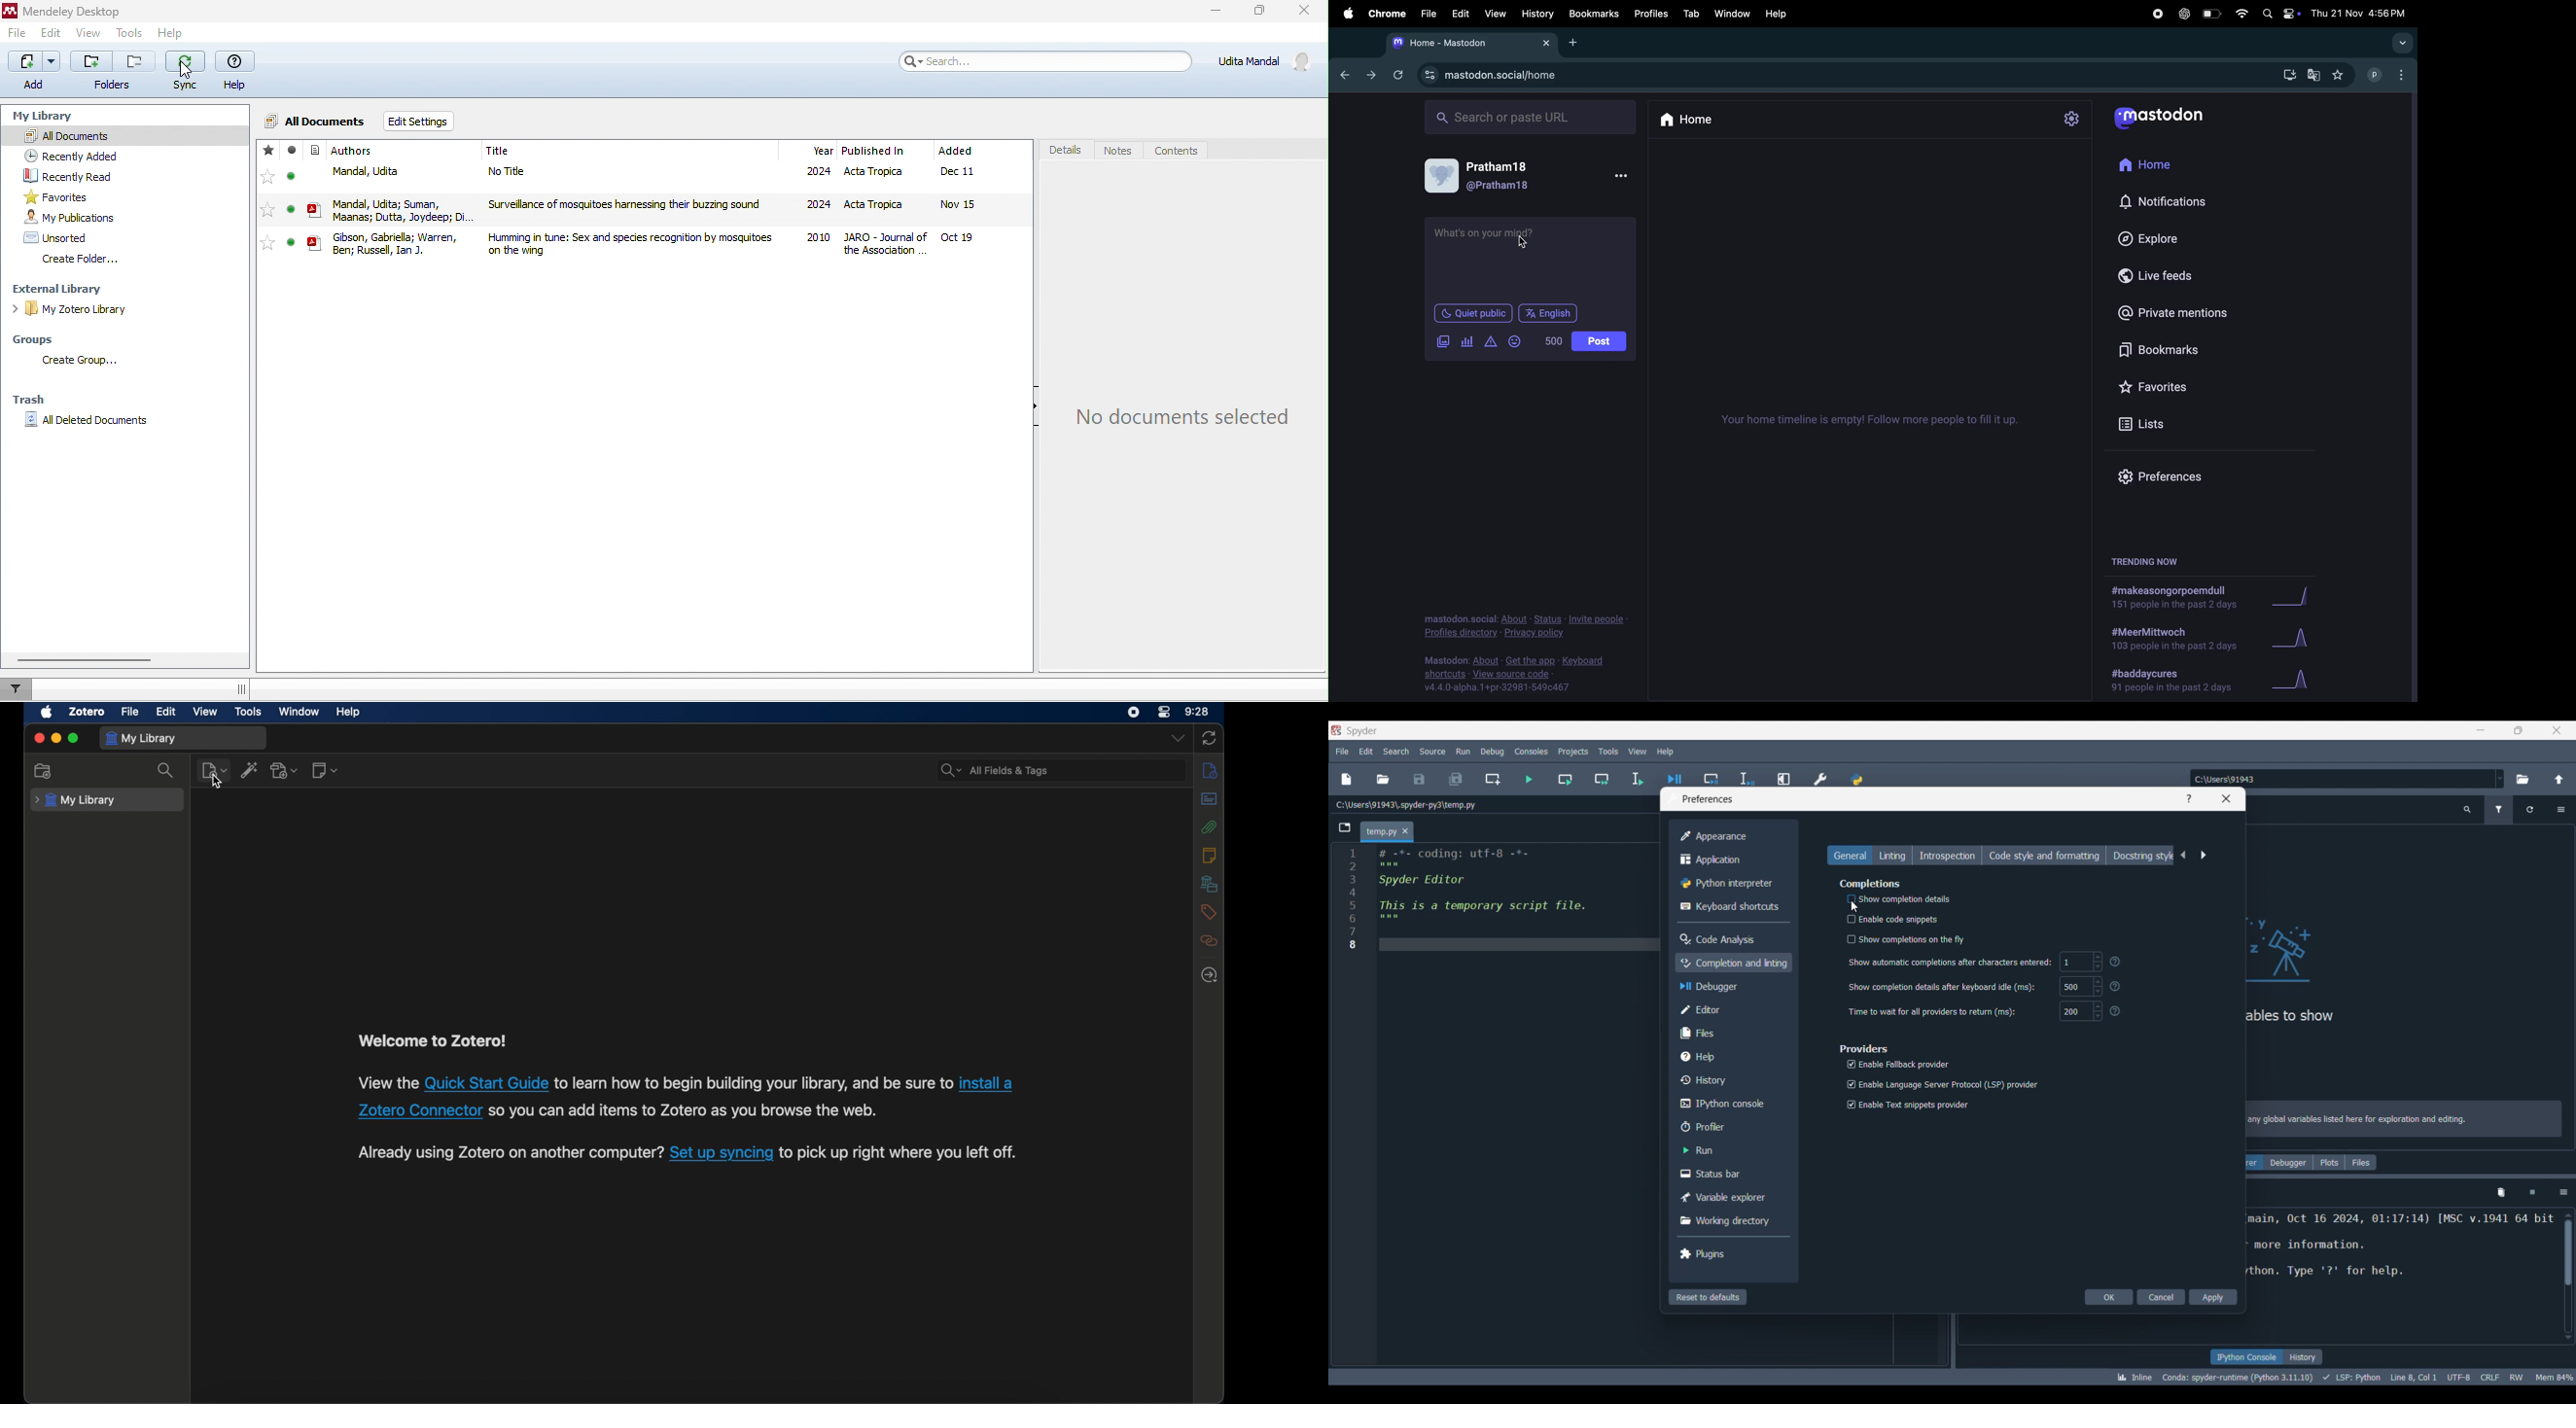 The image size is (2576, 1428). Describe the element at coordinates (2175, 315) in the screenshot. I see `private mentions` at that location.